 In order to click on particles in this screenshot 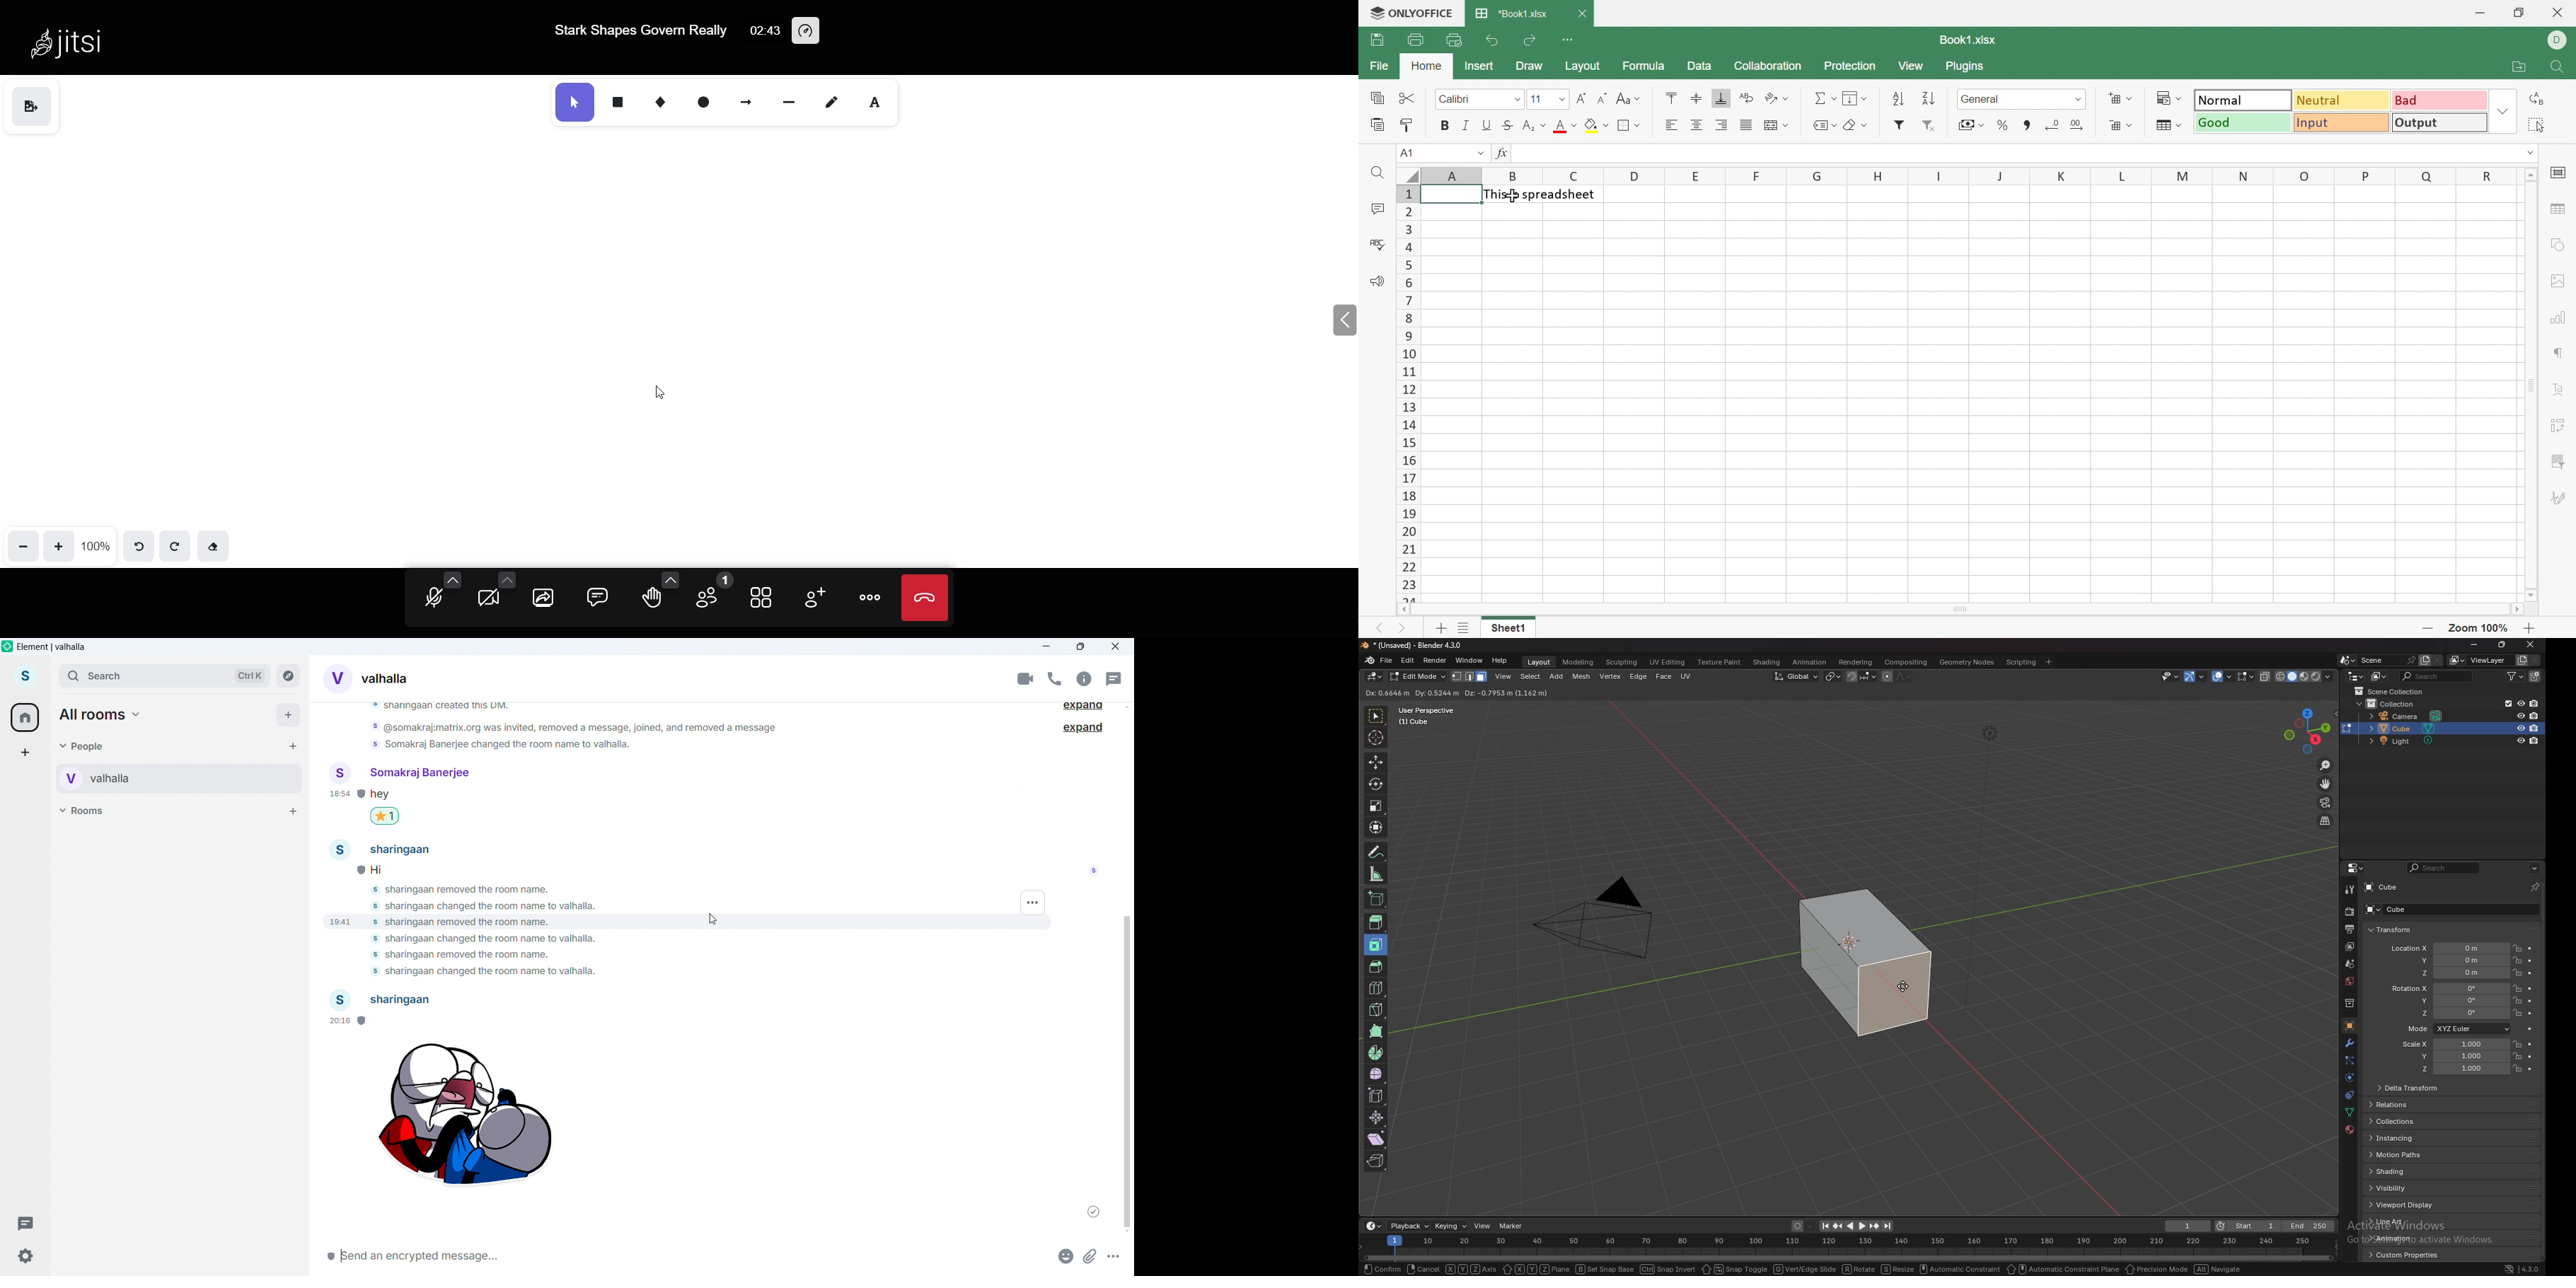, I will do `click(2348, 1061)`.